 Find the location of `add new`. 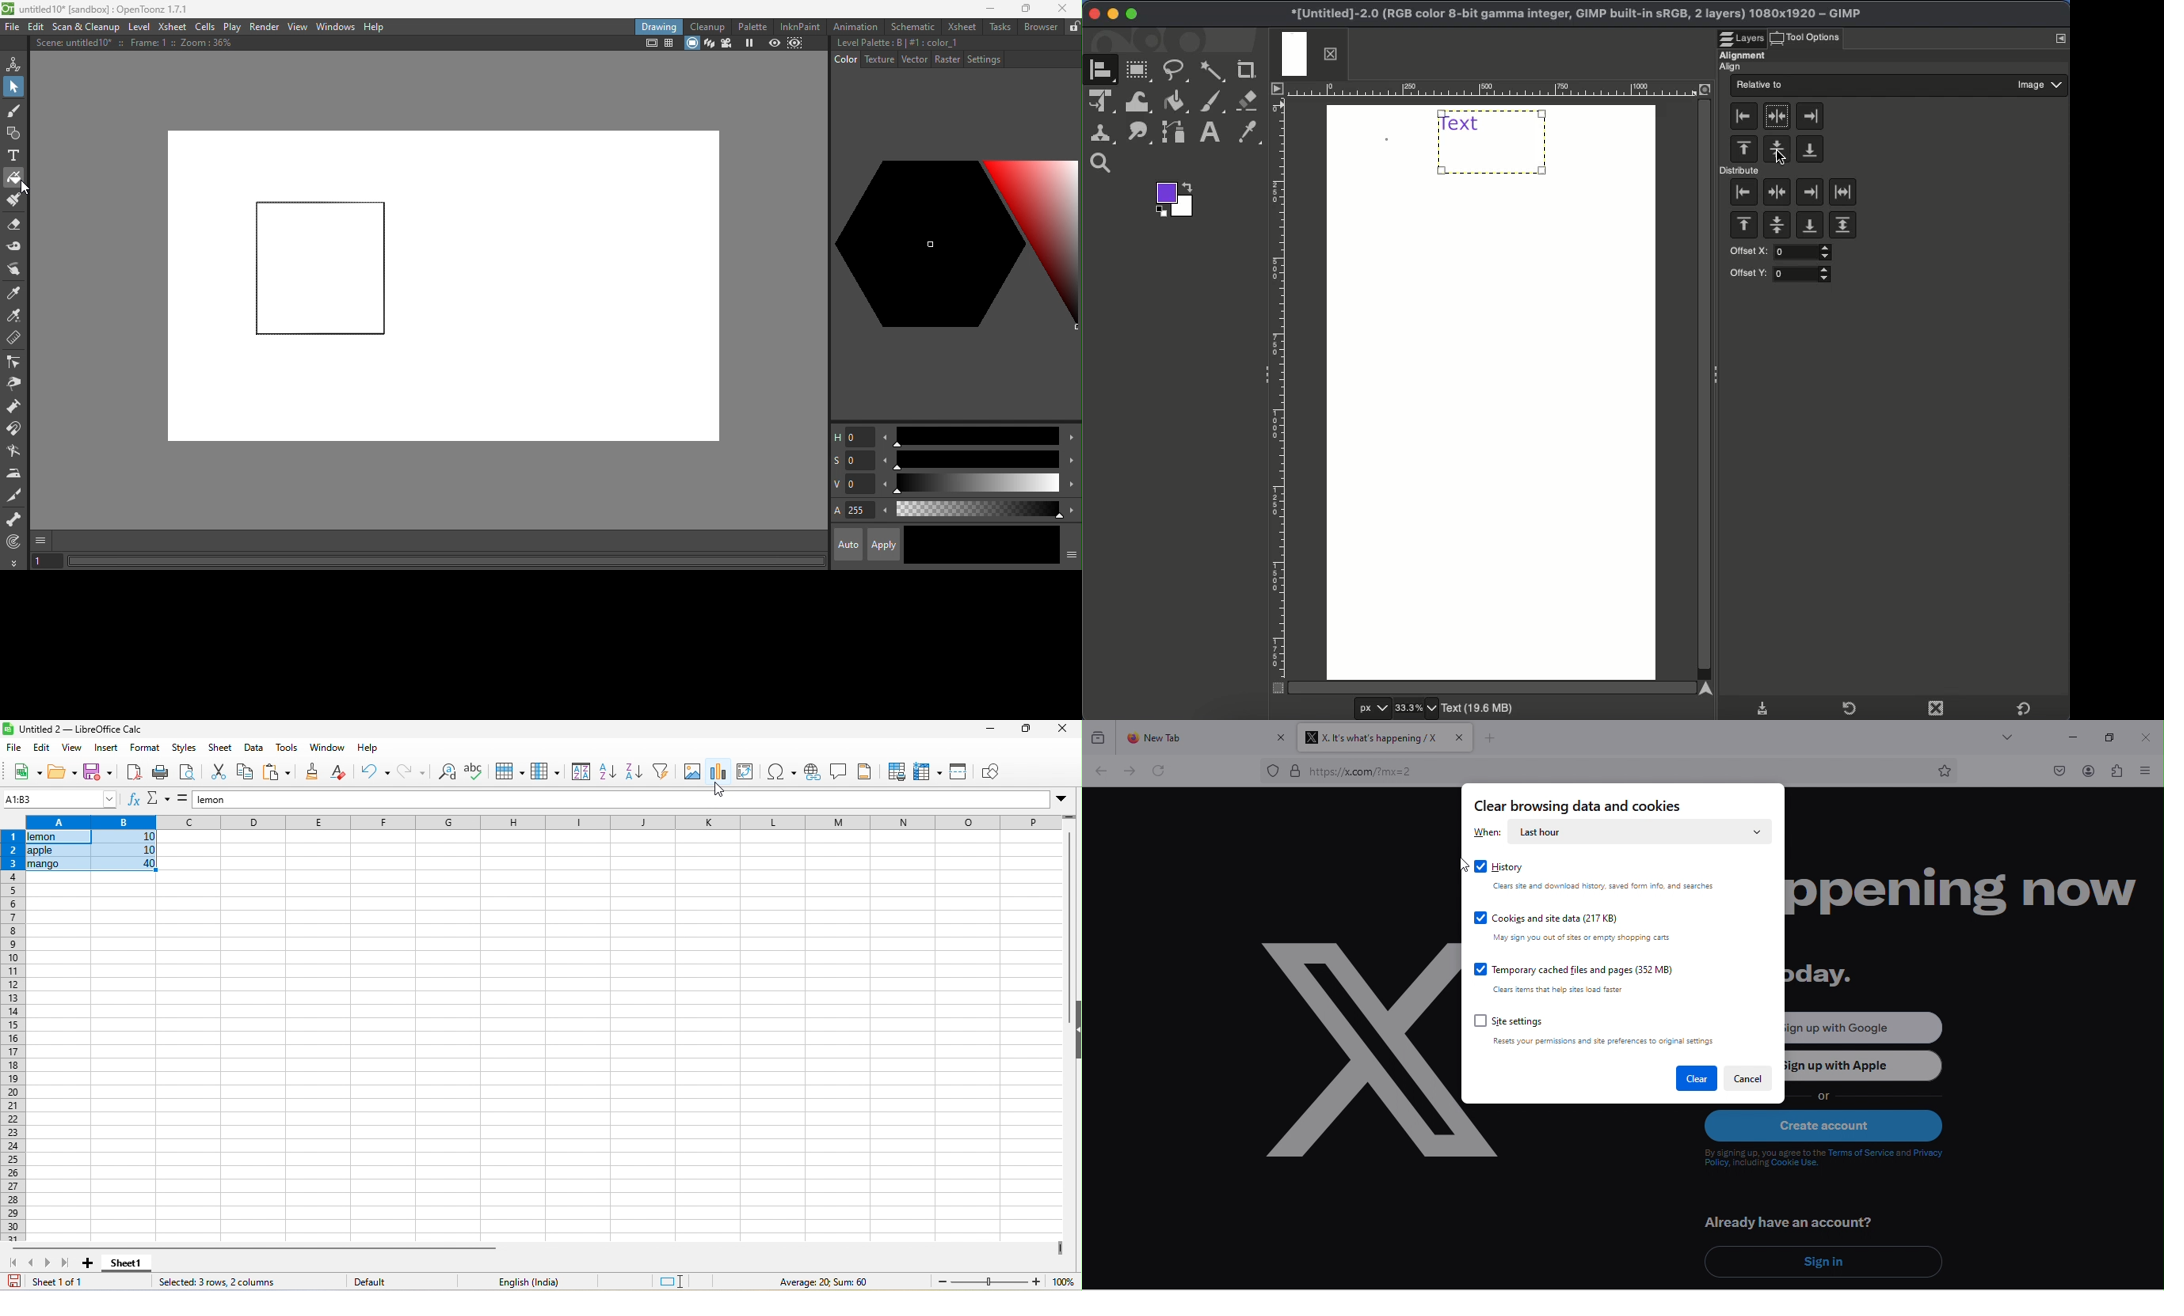

add new is located at coordinates (1492, 738).